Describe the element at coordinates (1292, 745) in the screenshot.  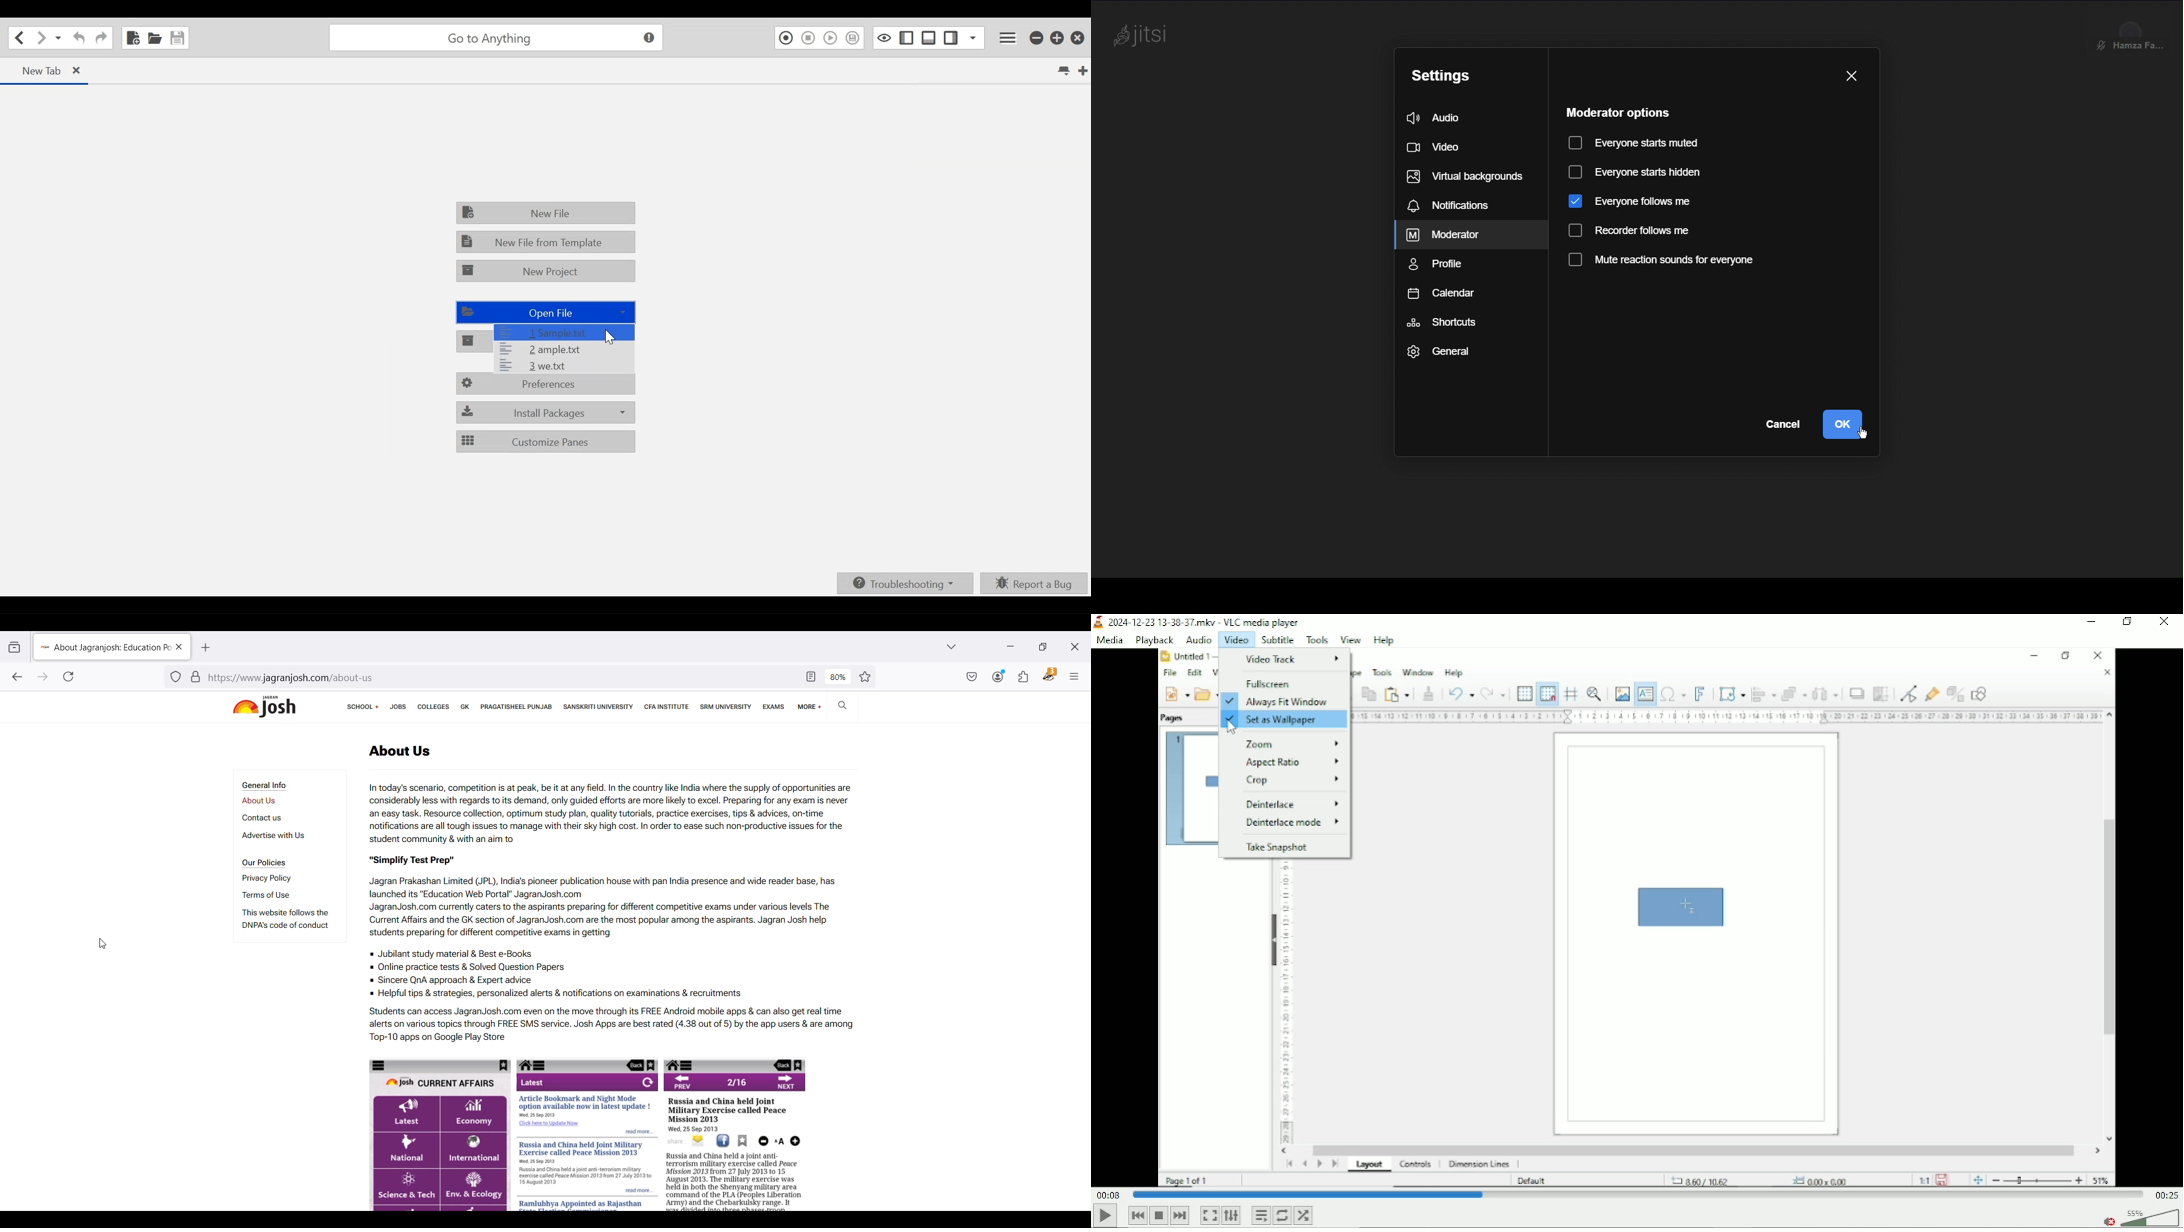
I see `Zoom` at that location.